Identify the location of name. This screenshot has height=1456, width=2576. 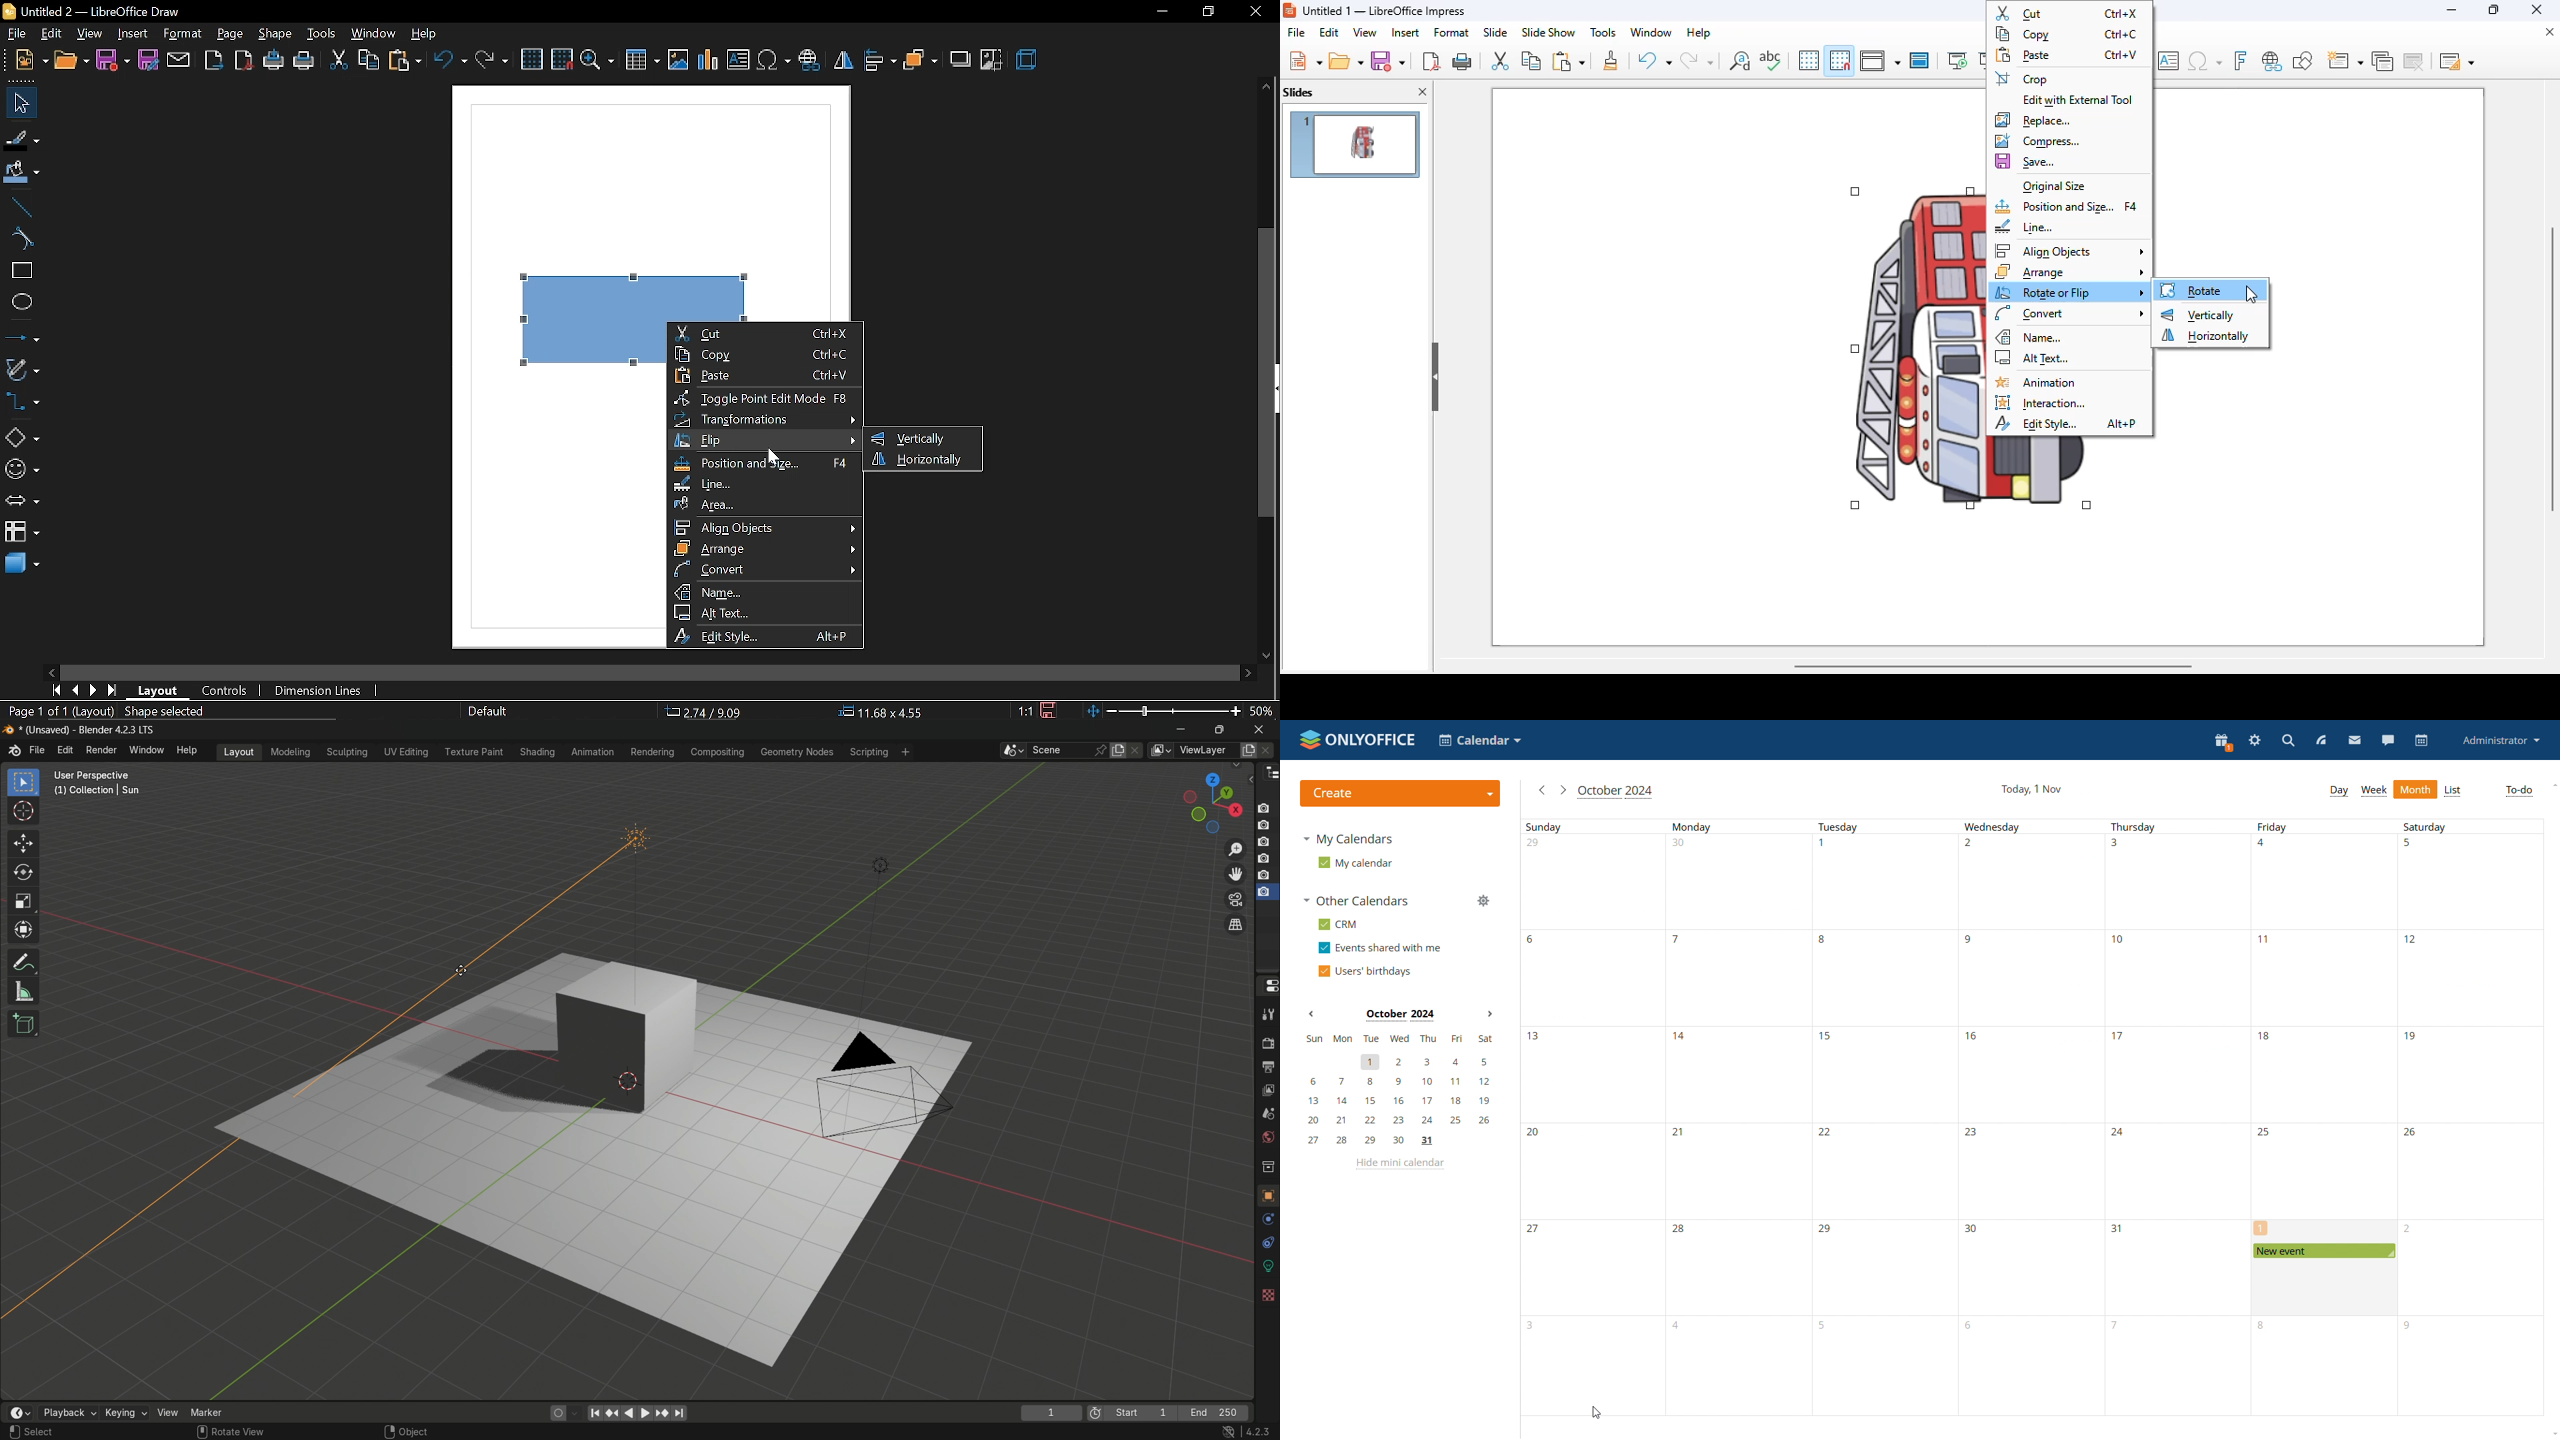
(2031, 336).